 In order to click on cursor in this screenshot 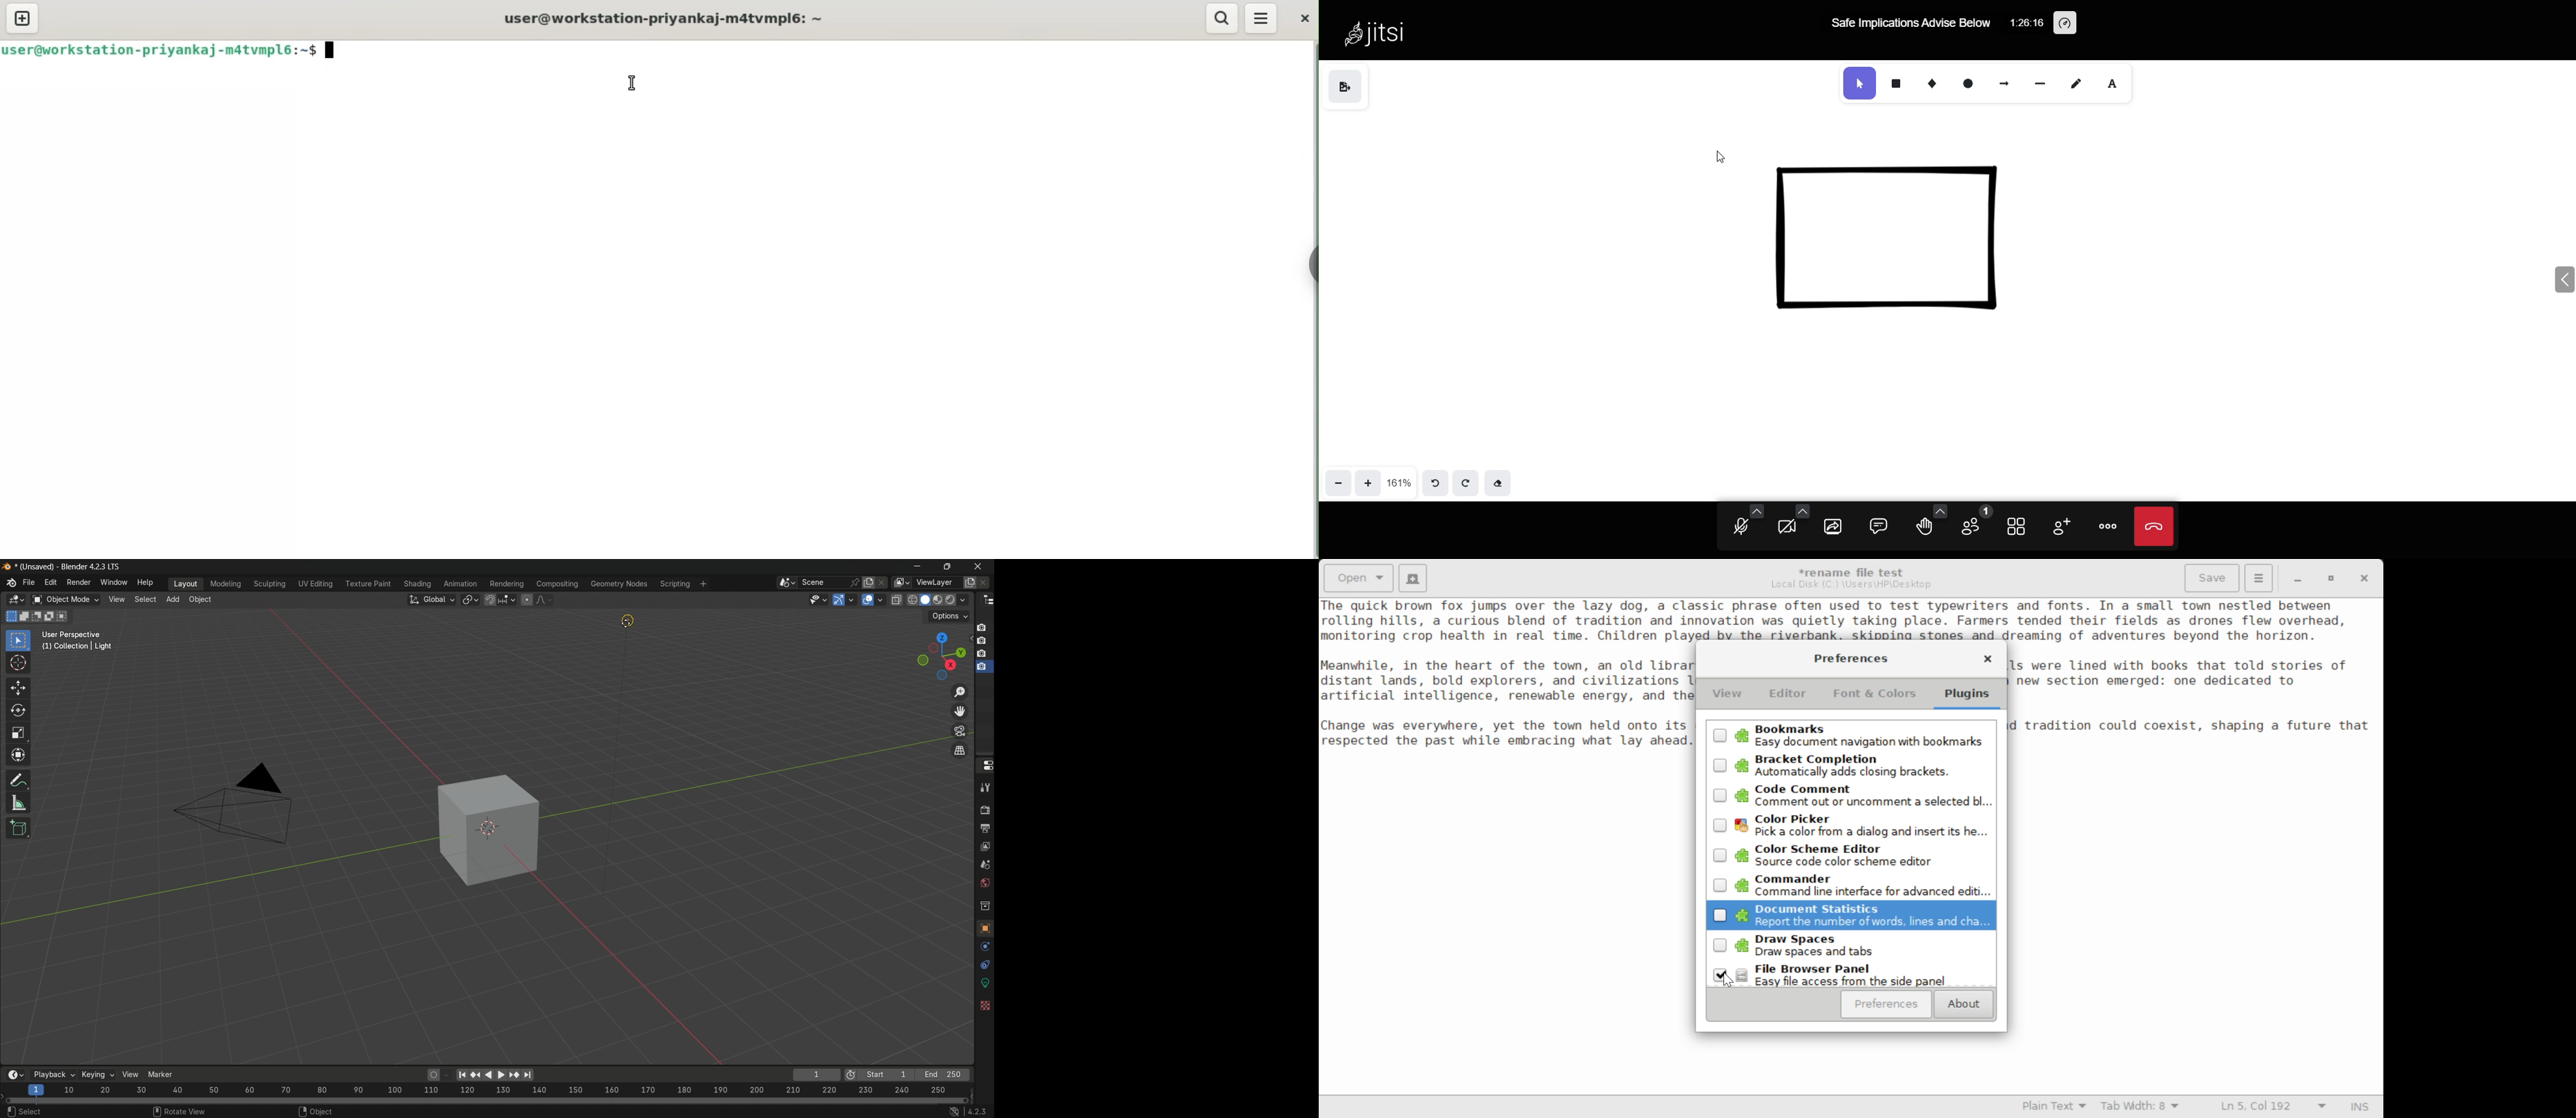, I will do `click(1715, 160)`.